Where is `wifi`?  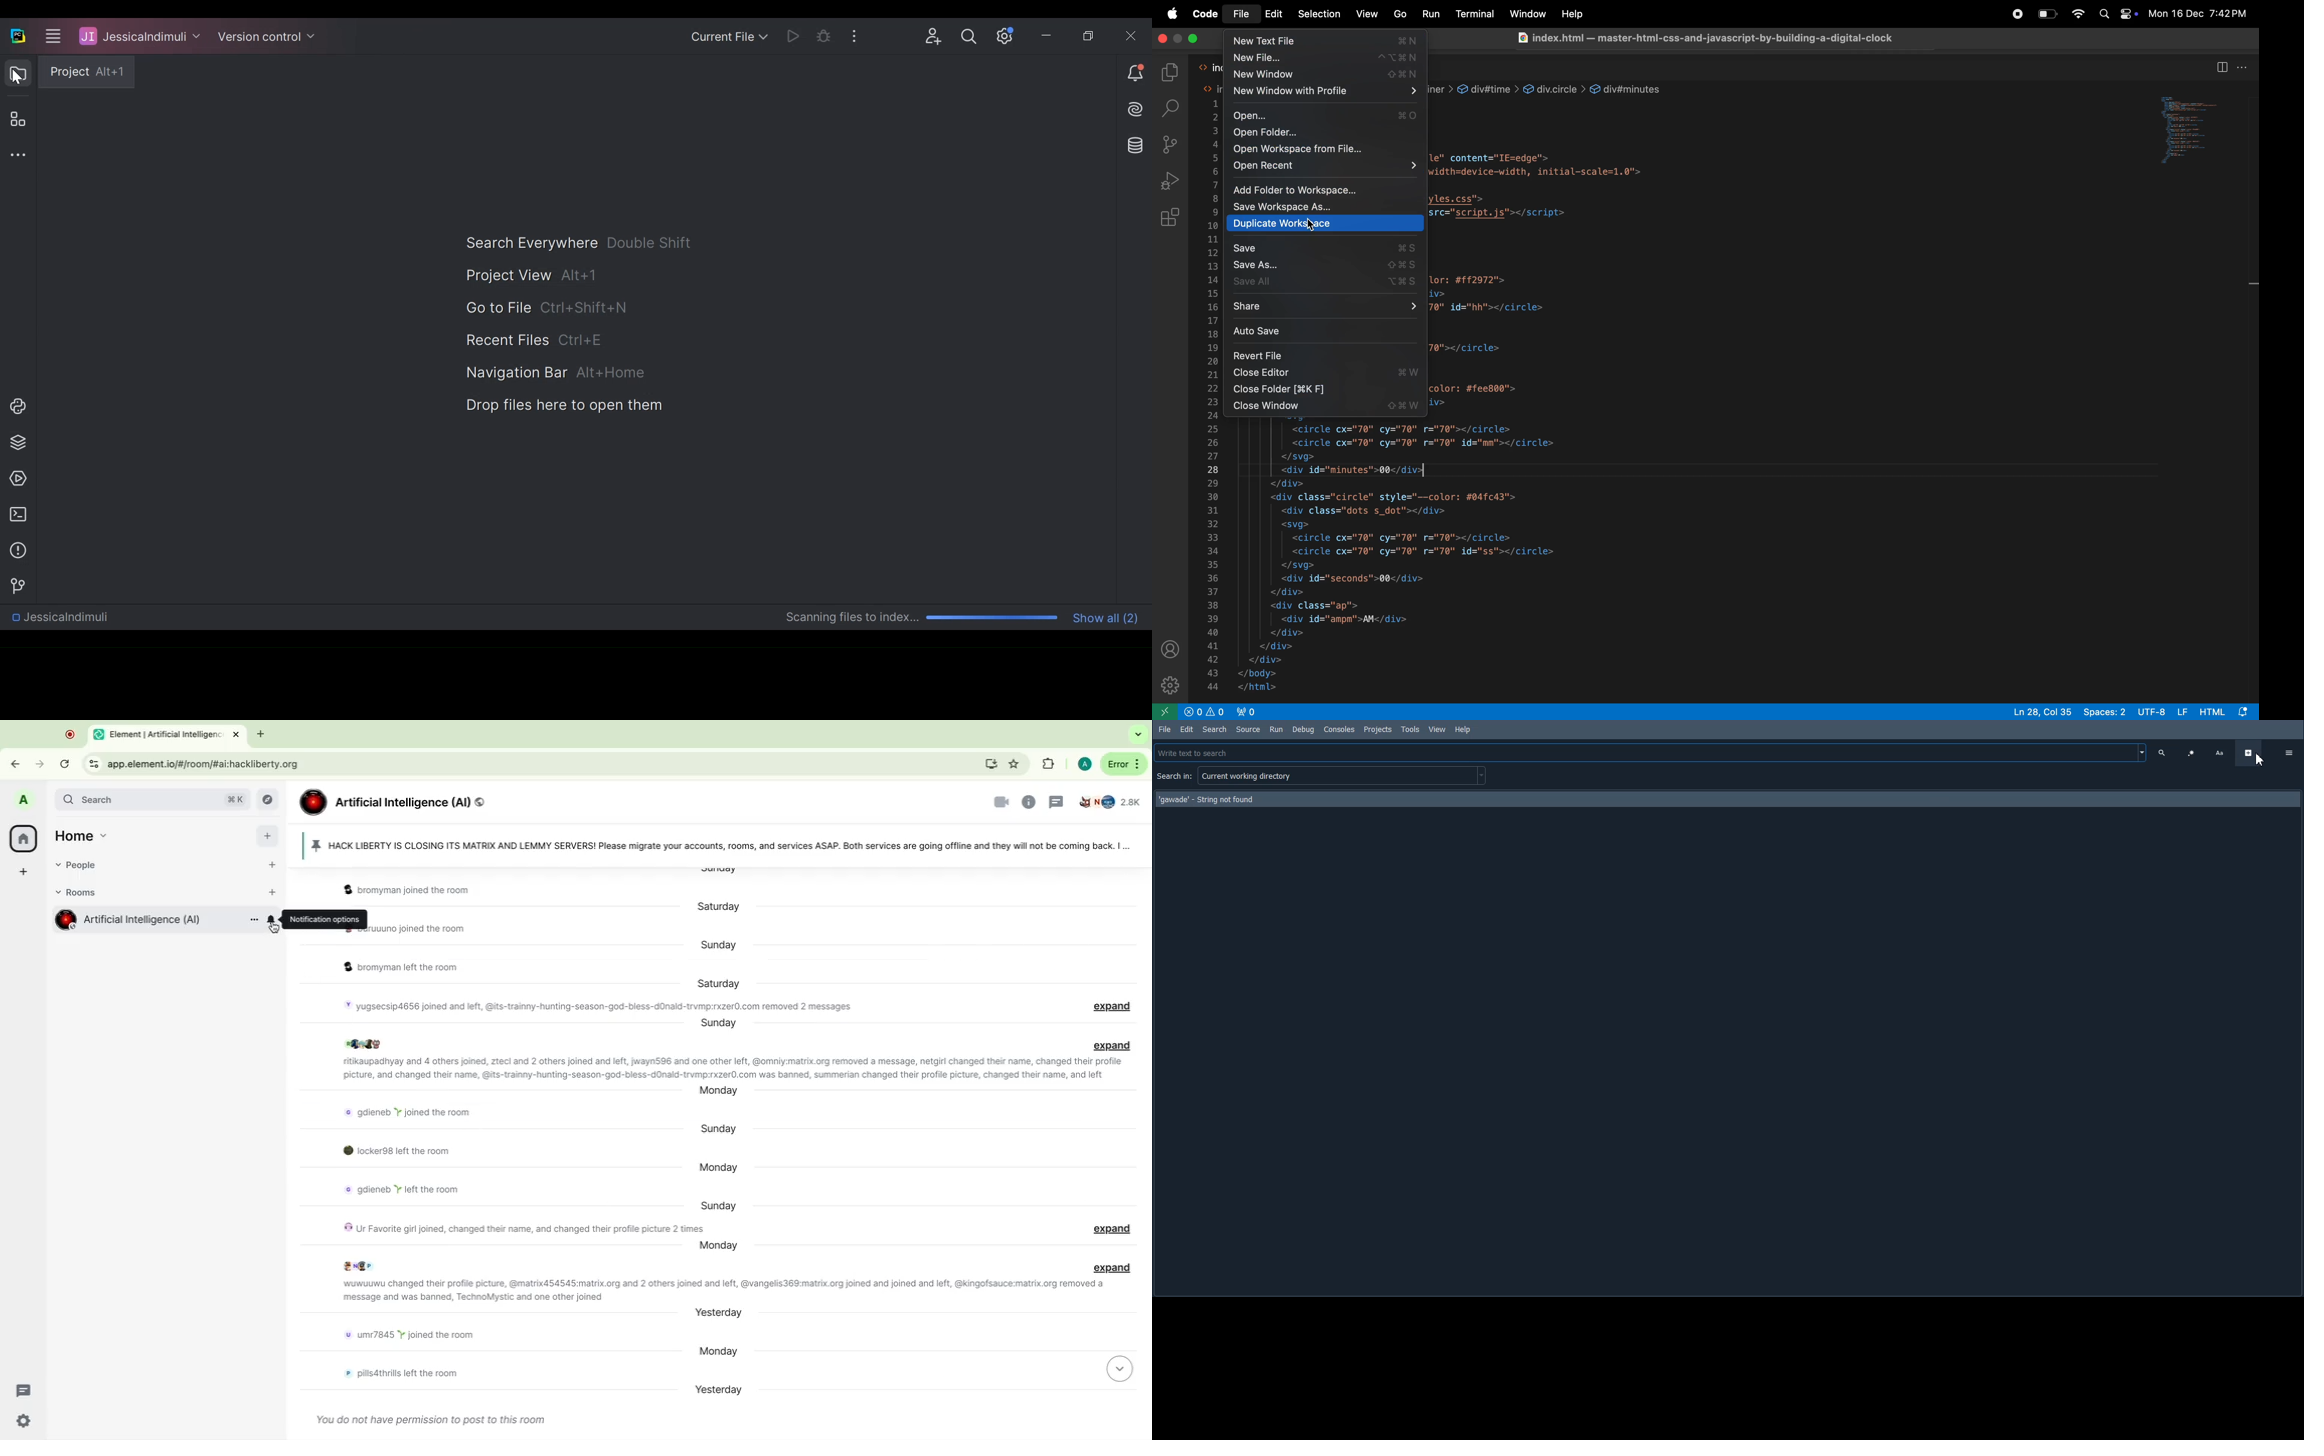
wifi is located at coordinates (2077, 15).